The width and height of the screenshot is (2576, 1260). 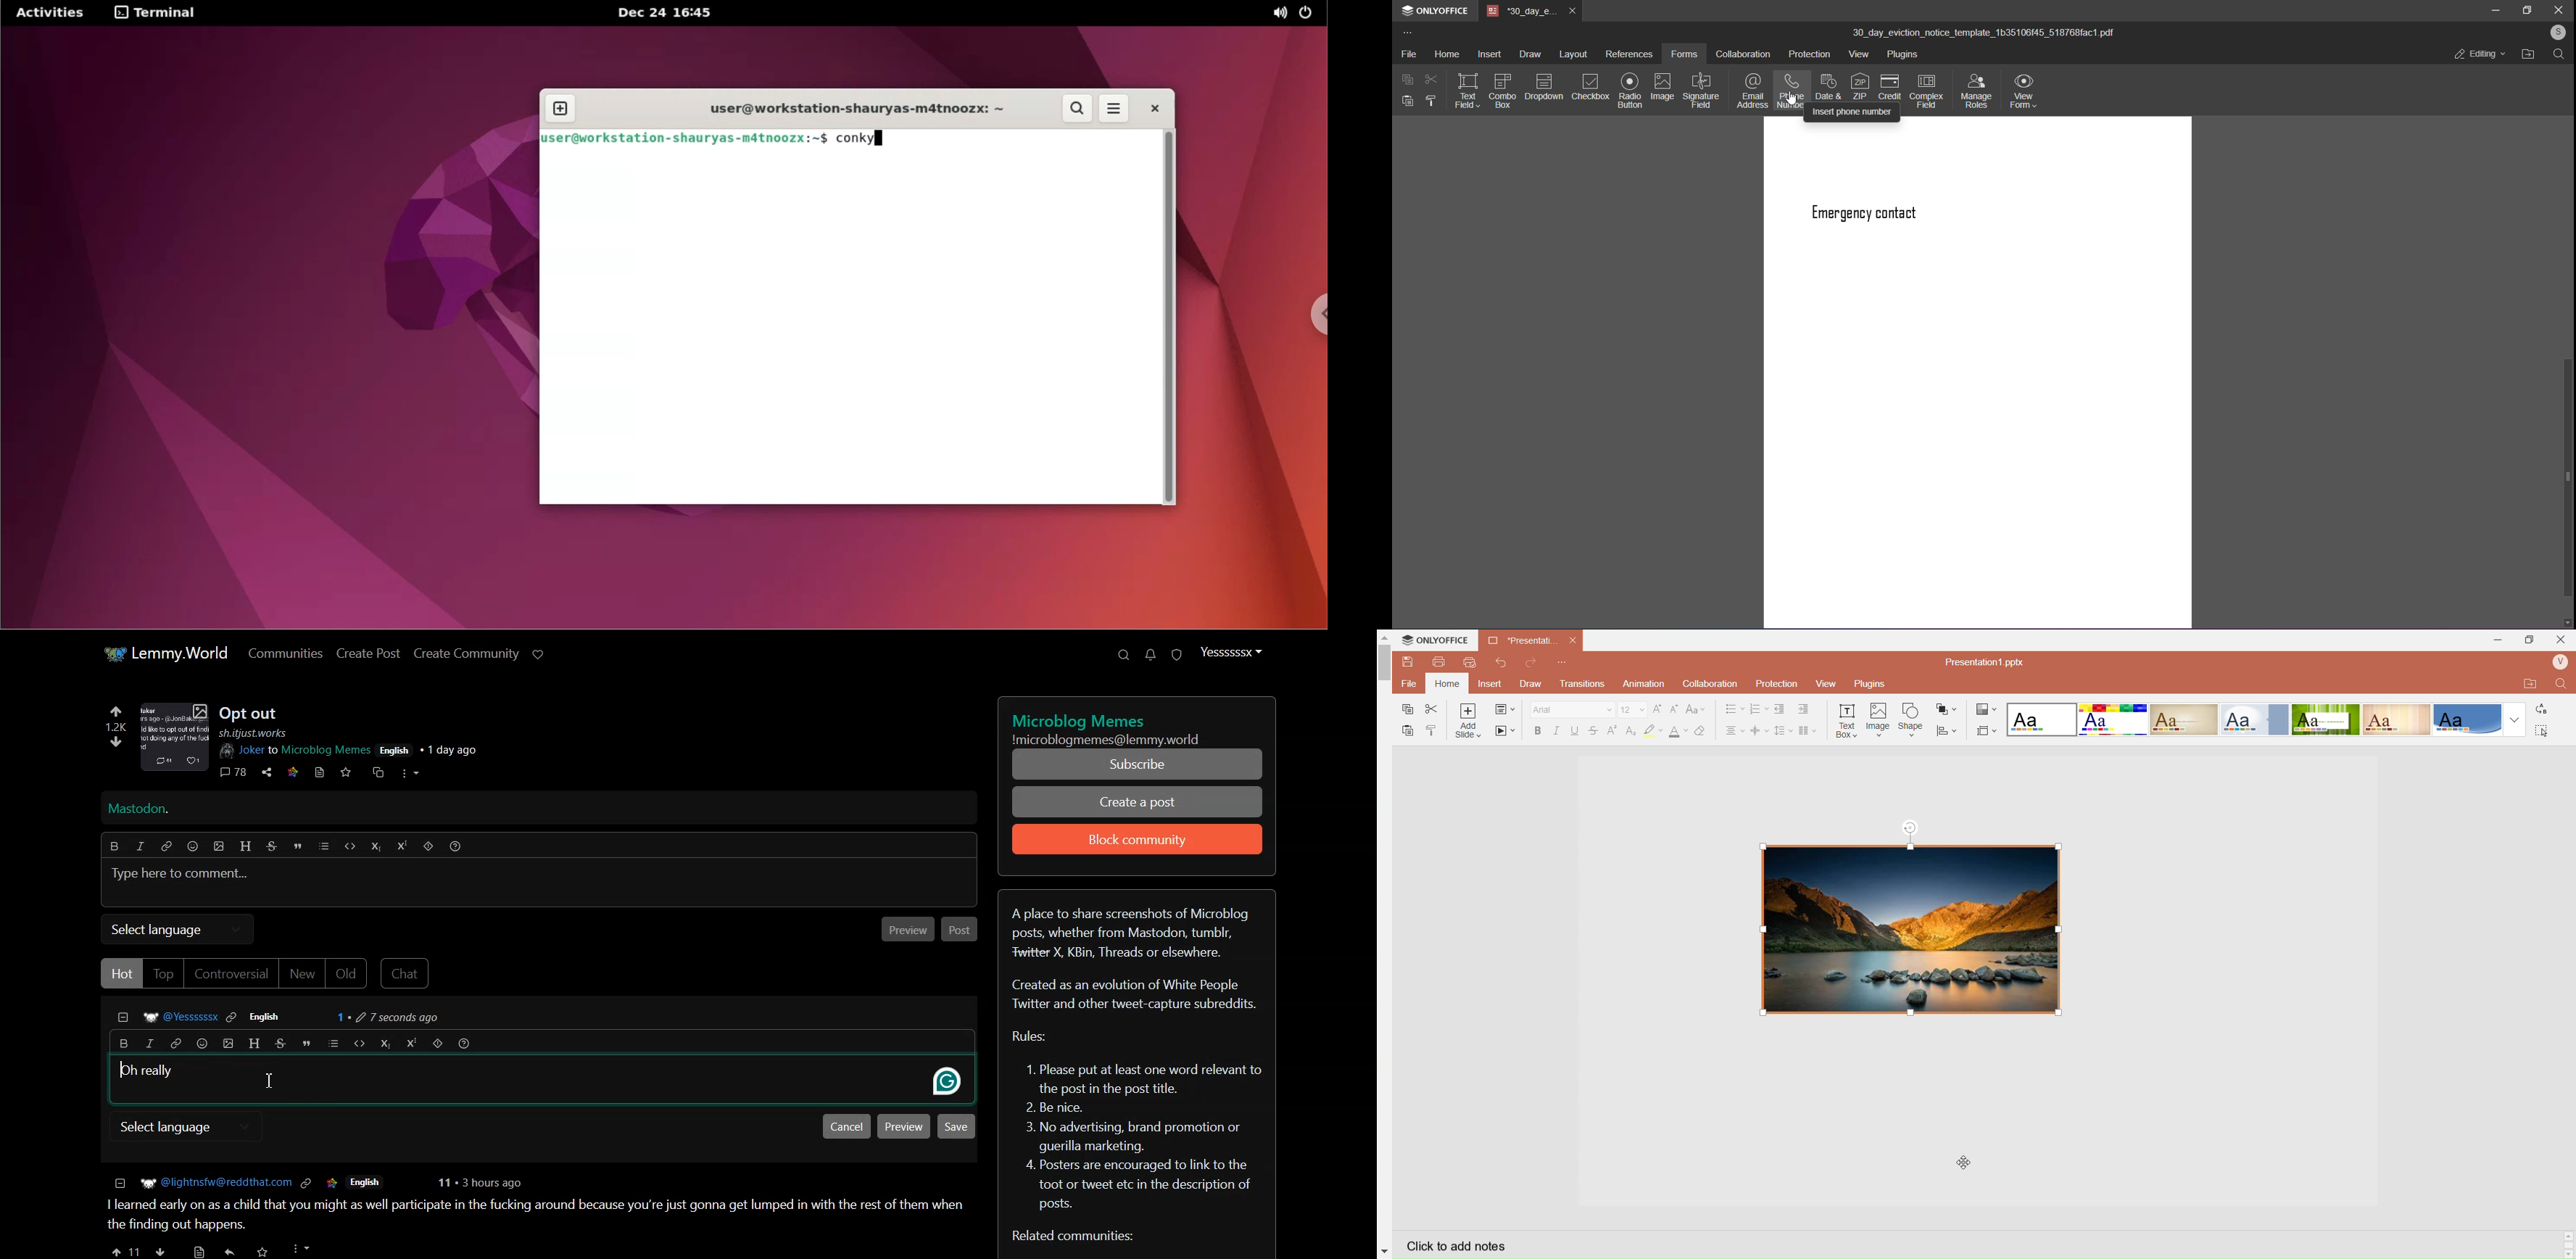 What do you see at coordinates (2563, 685) in the screenshot?
I see `Find` at bounding box center [2563, 685].